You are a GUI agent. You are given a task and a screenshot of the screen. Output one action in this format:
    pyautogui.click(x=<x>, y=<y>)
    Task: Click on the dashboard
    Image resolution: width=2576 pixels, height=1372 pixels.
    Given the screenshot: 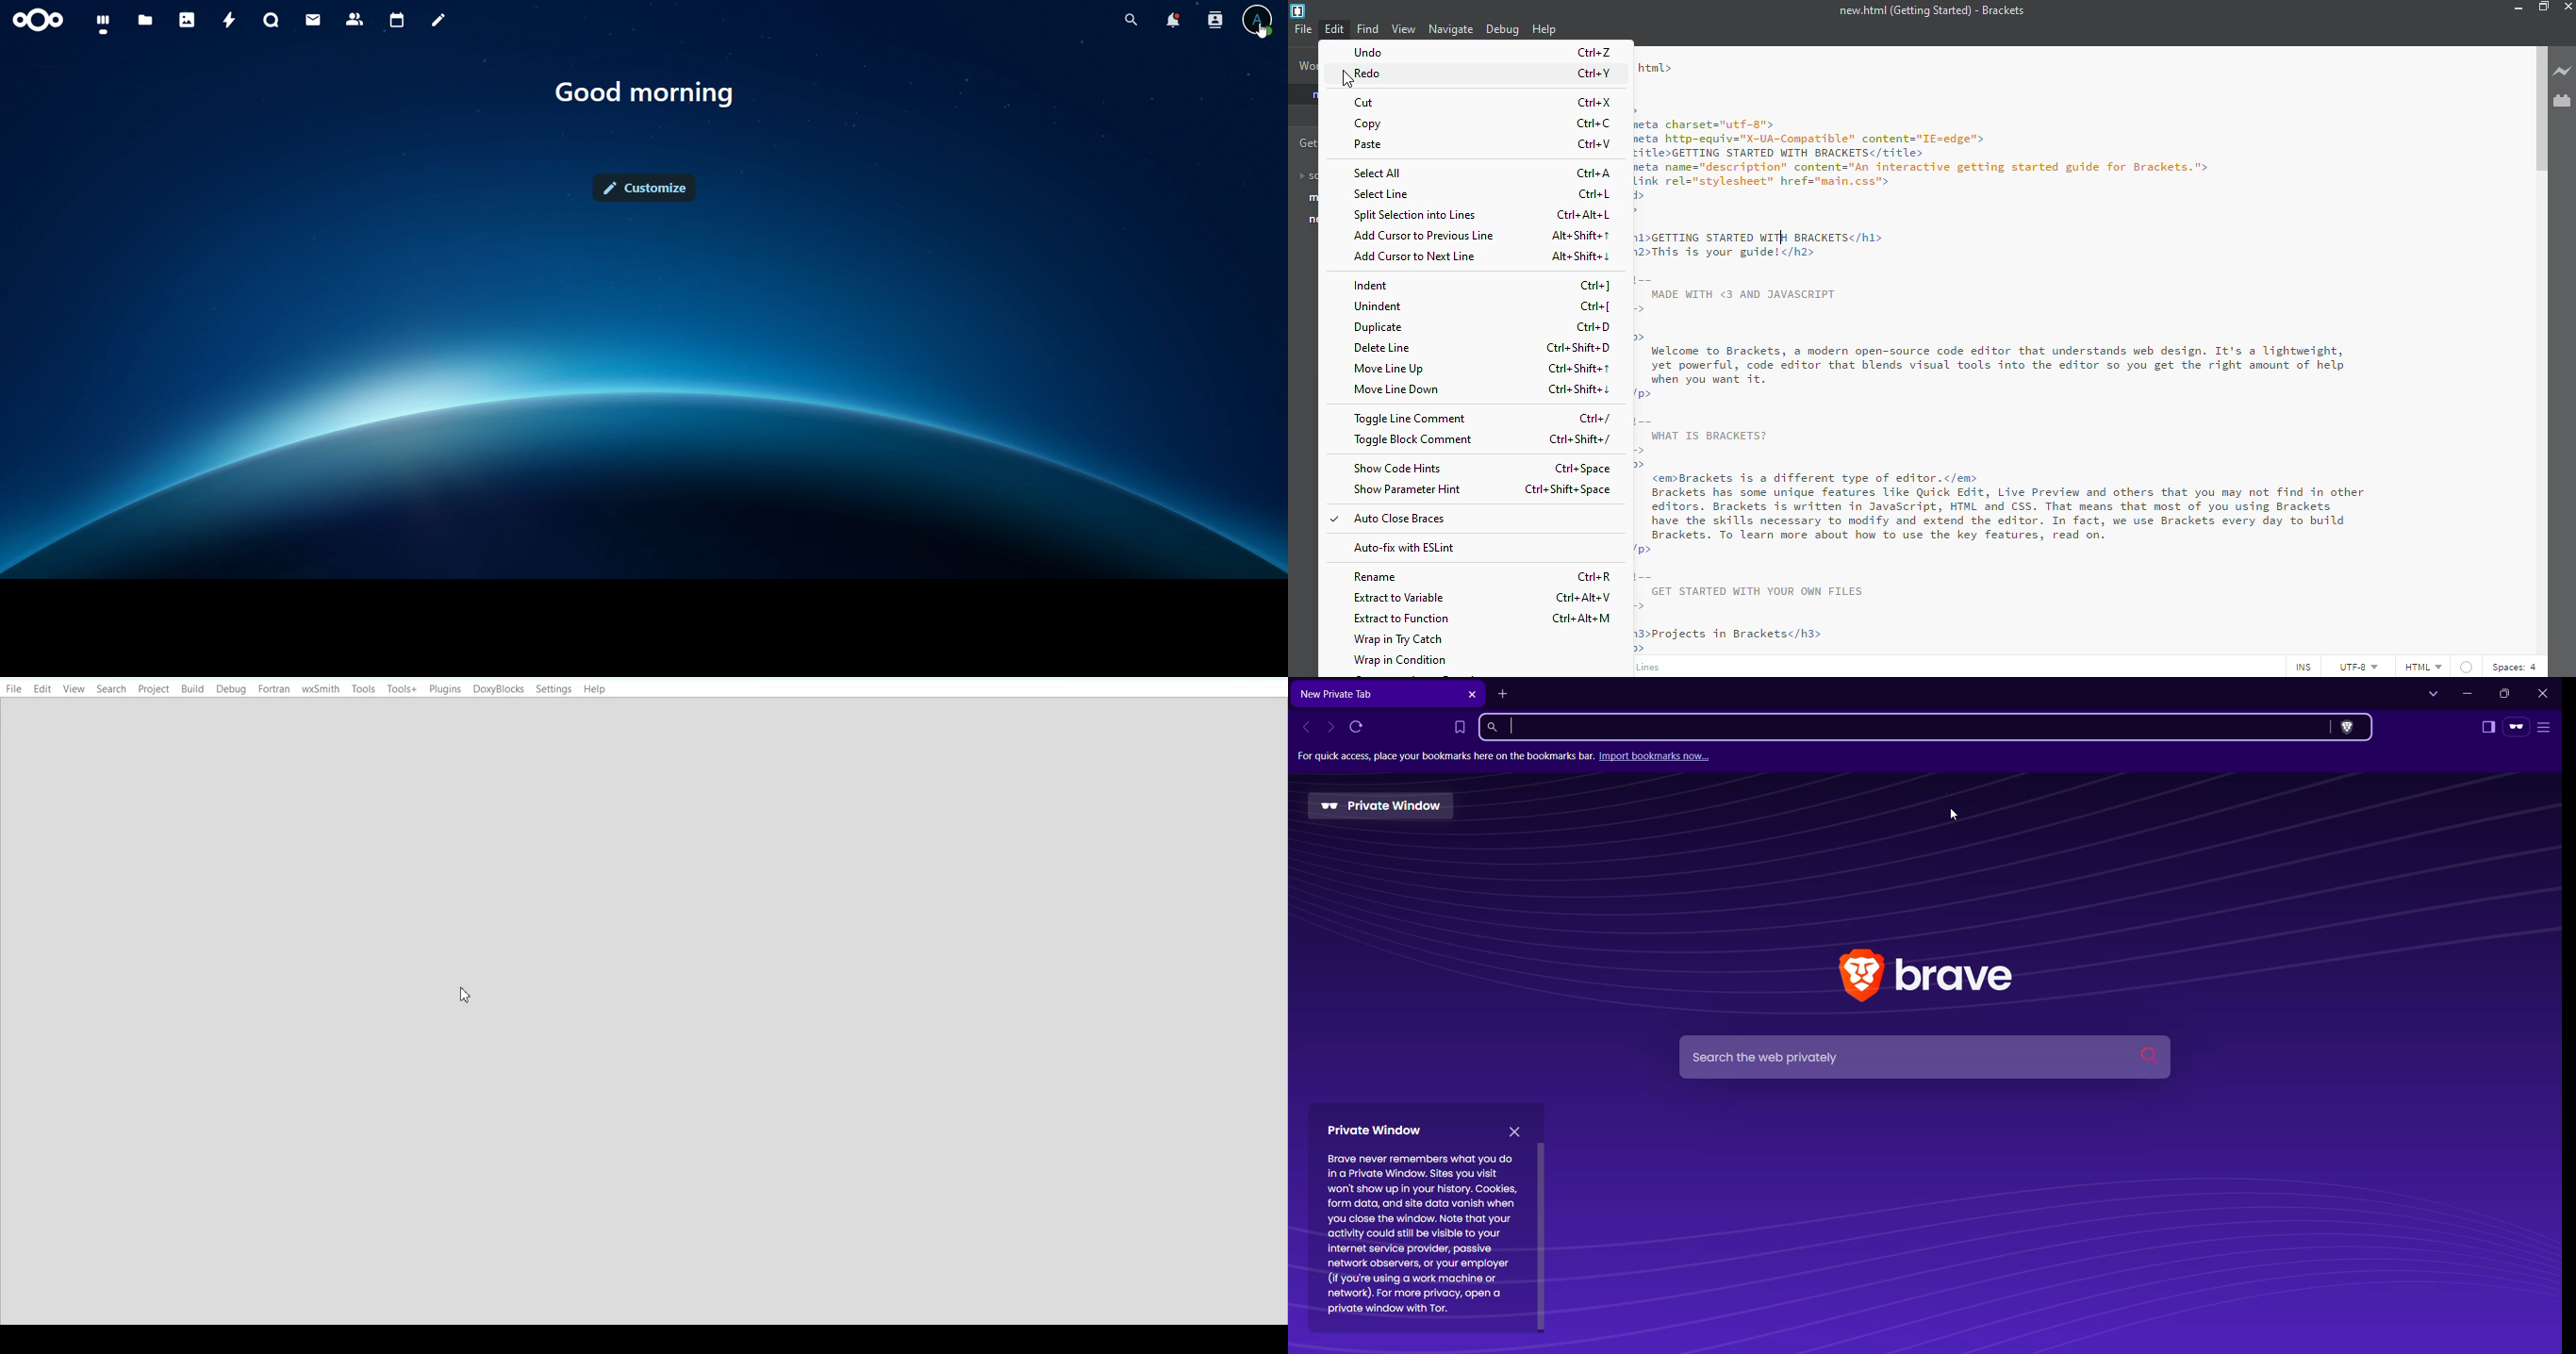 What is the action you would take?
    pyautogui.click(x=104, y=24)
    